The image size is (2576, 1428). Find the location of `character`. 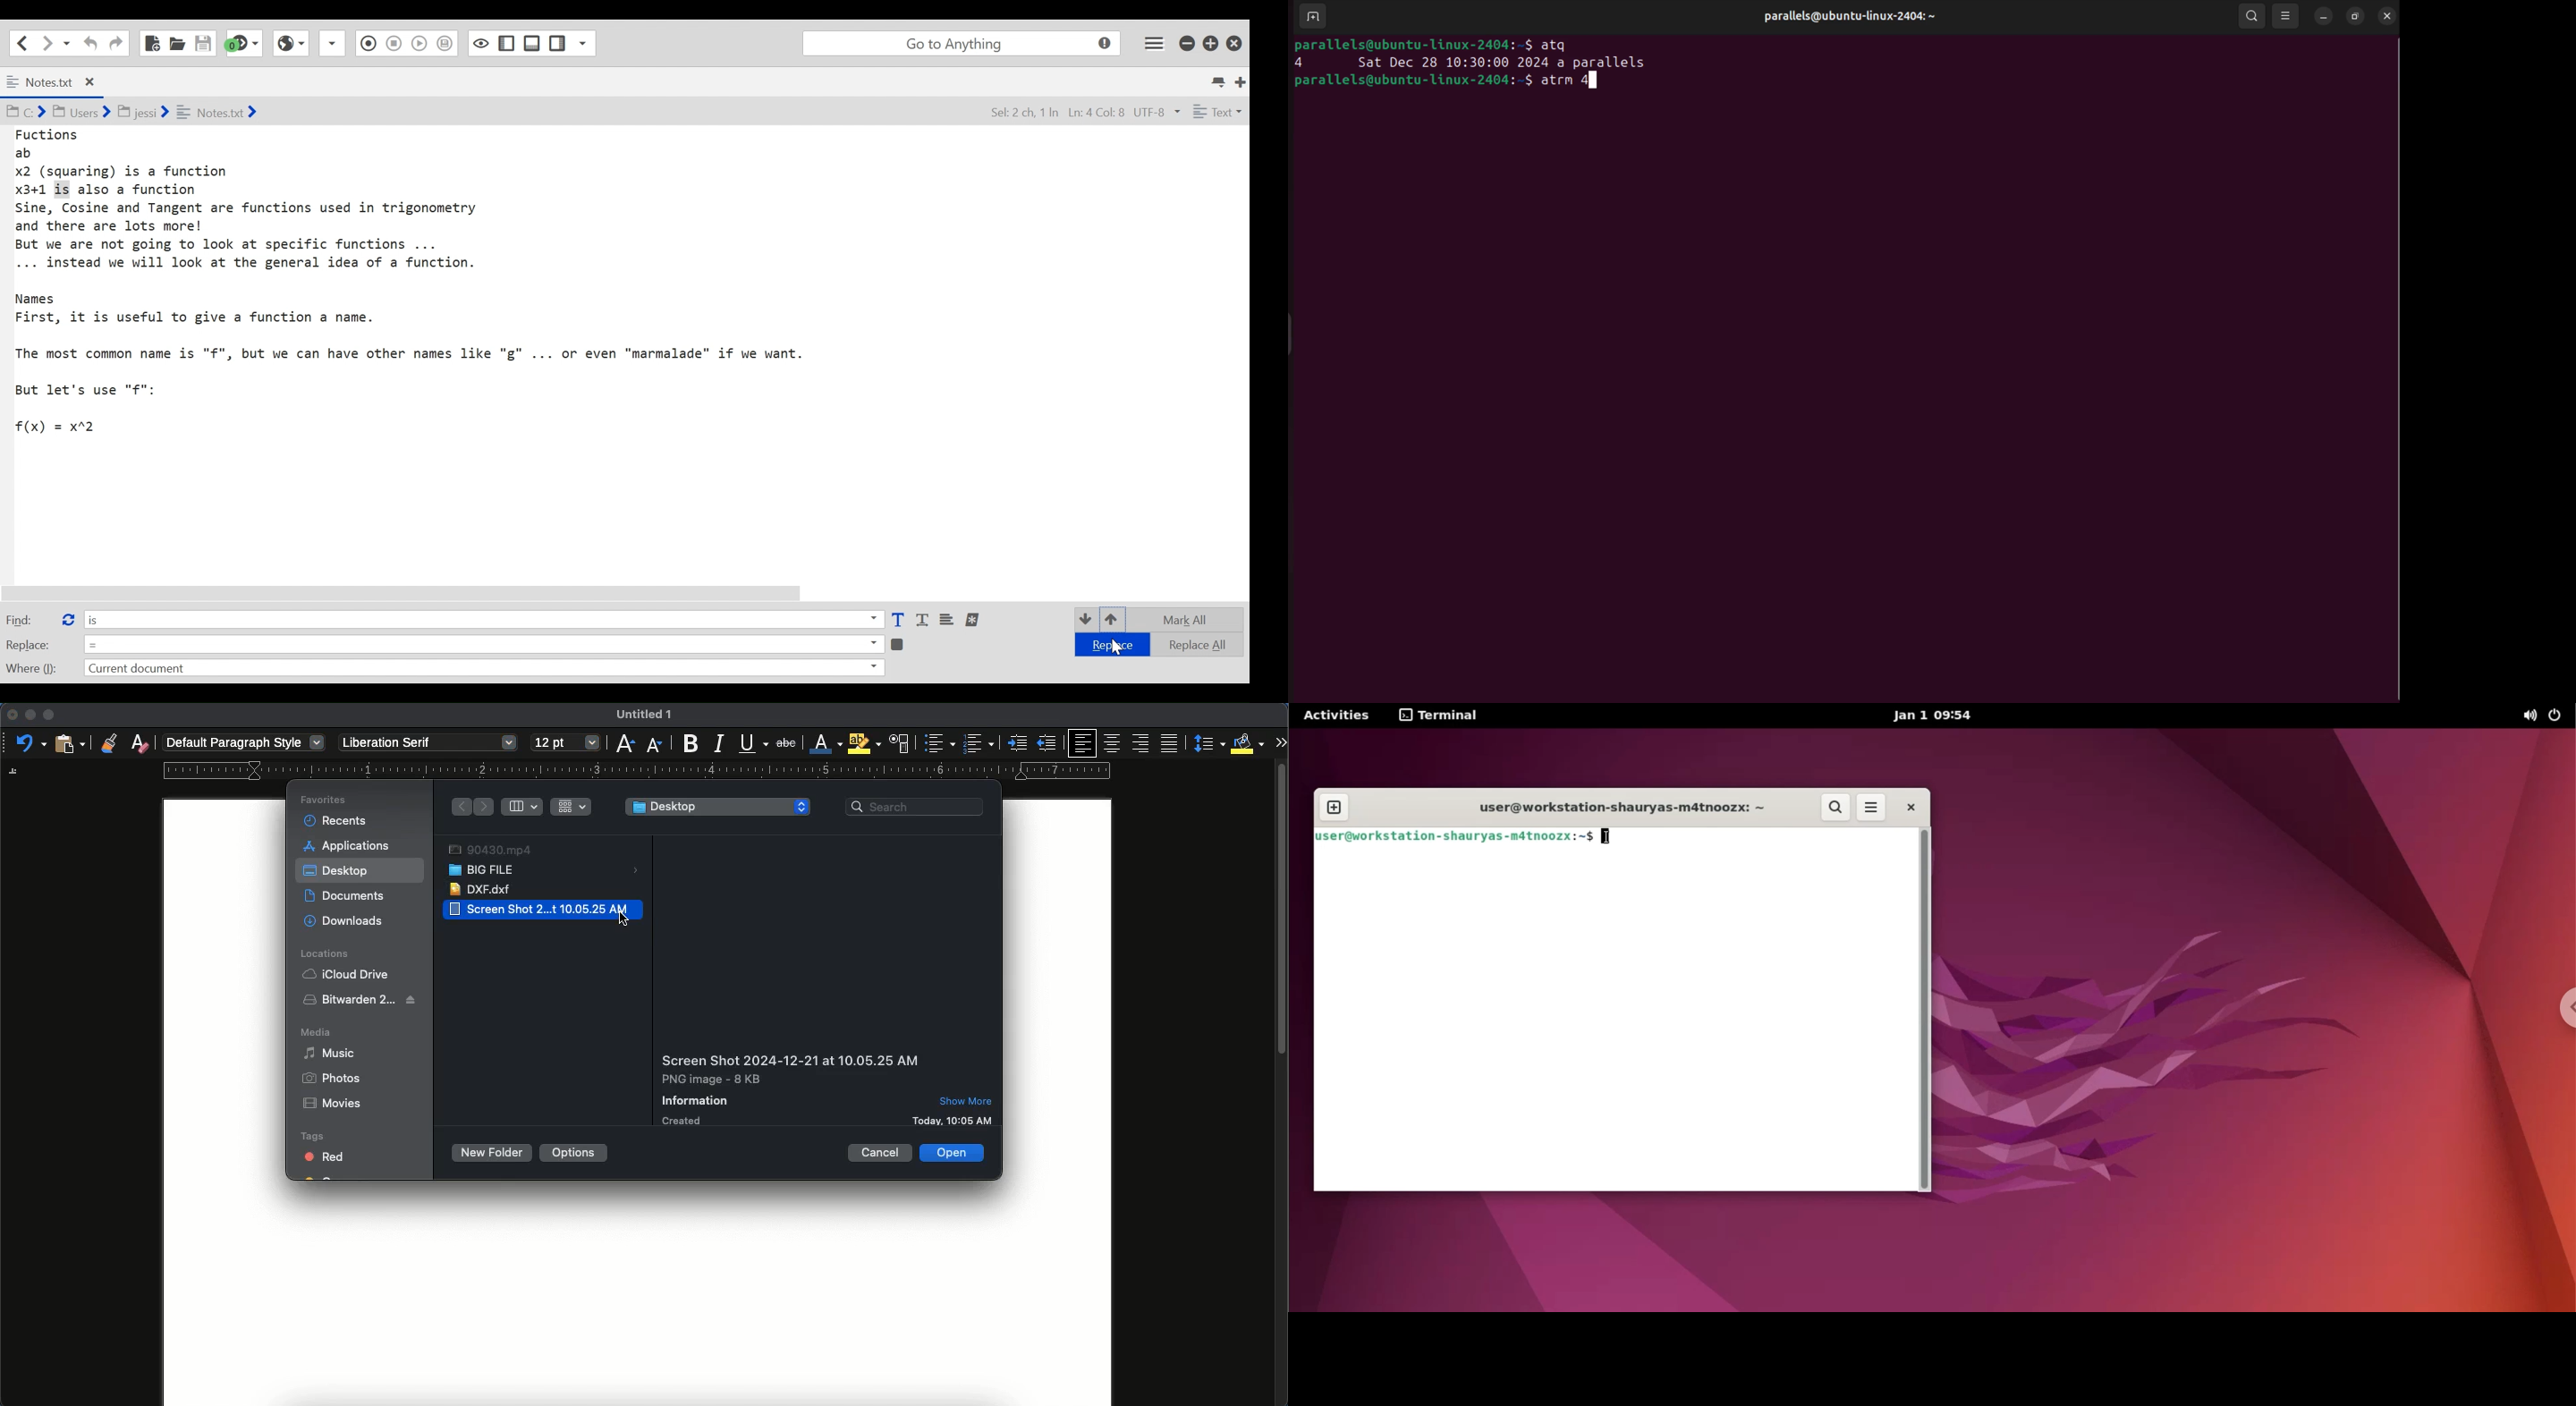

character is located at coordinates (900, 744).